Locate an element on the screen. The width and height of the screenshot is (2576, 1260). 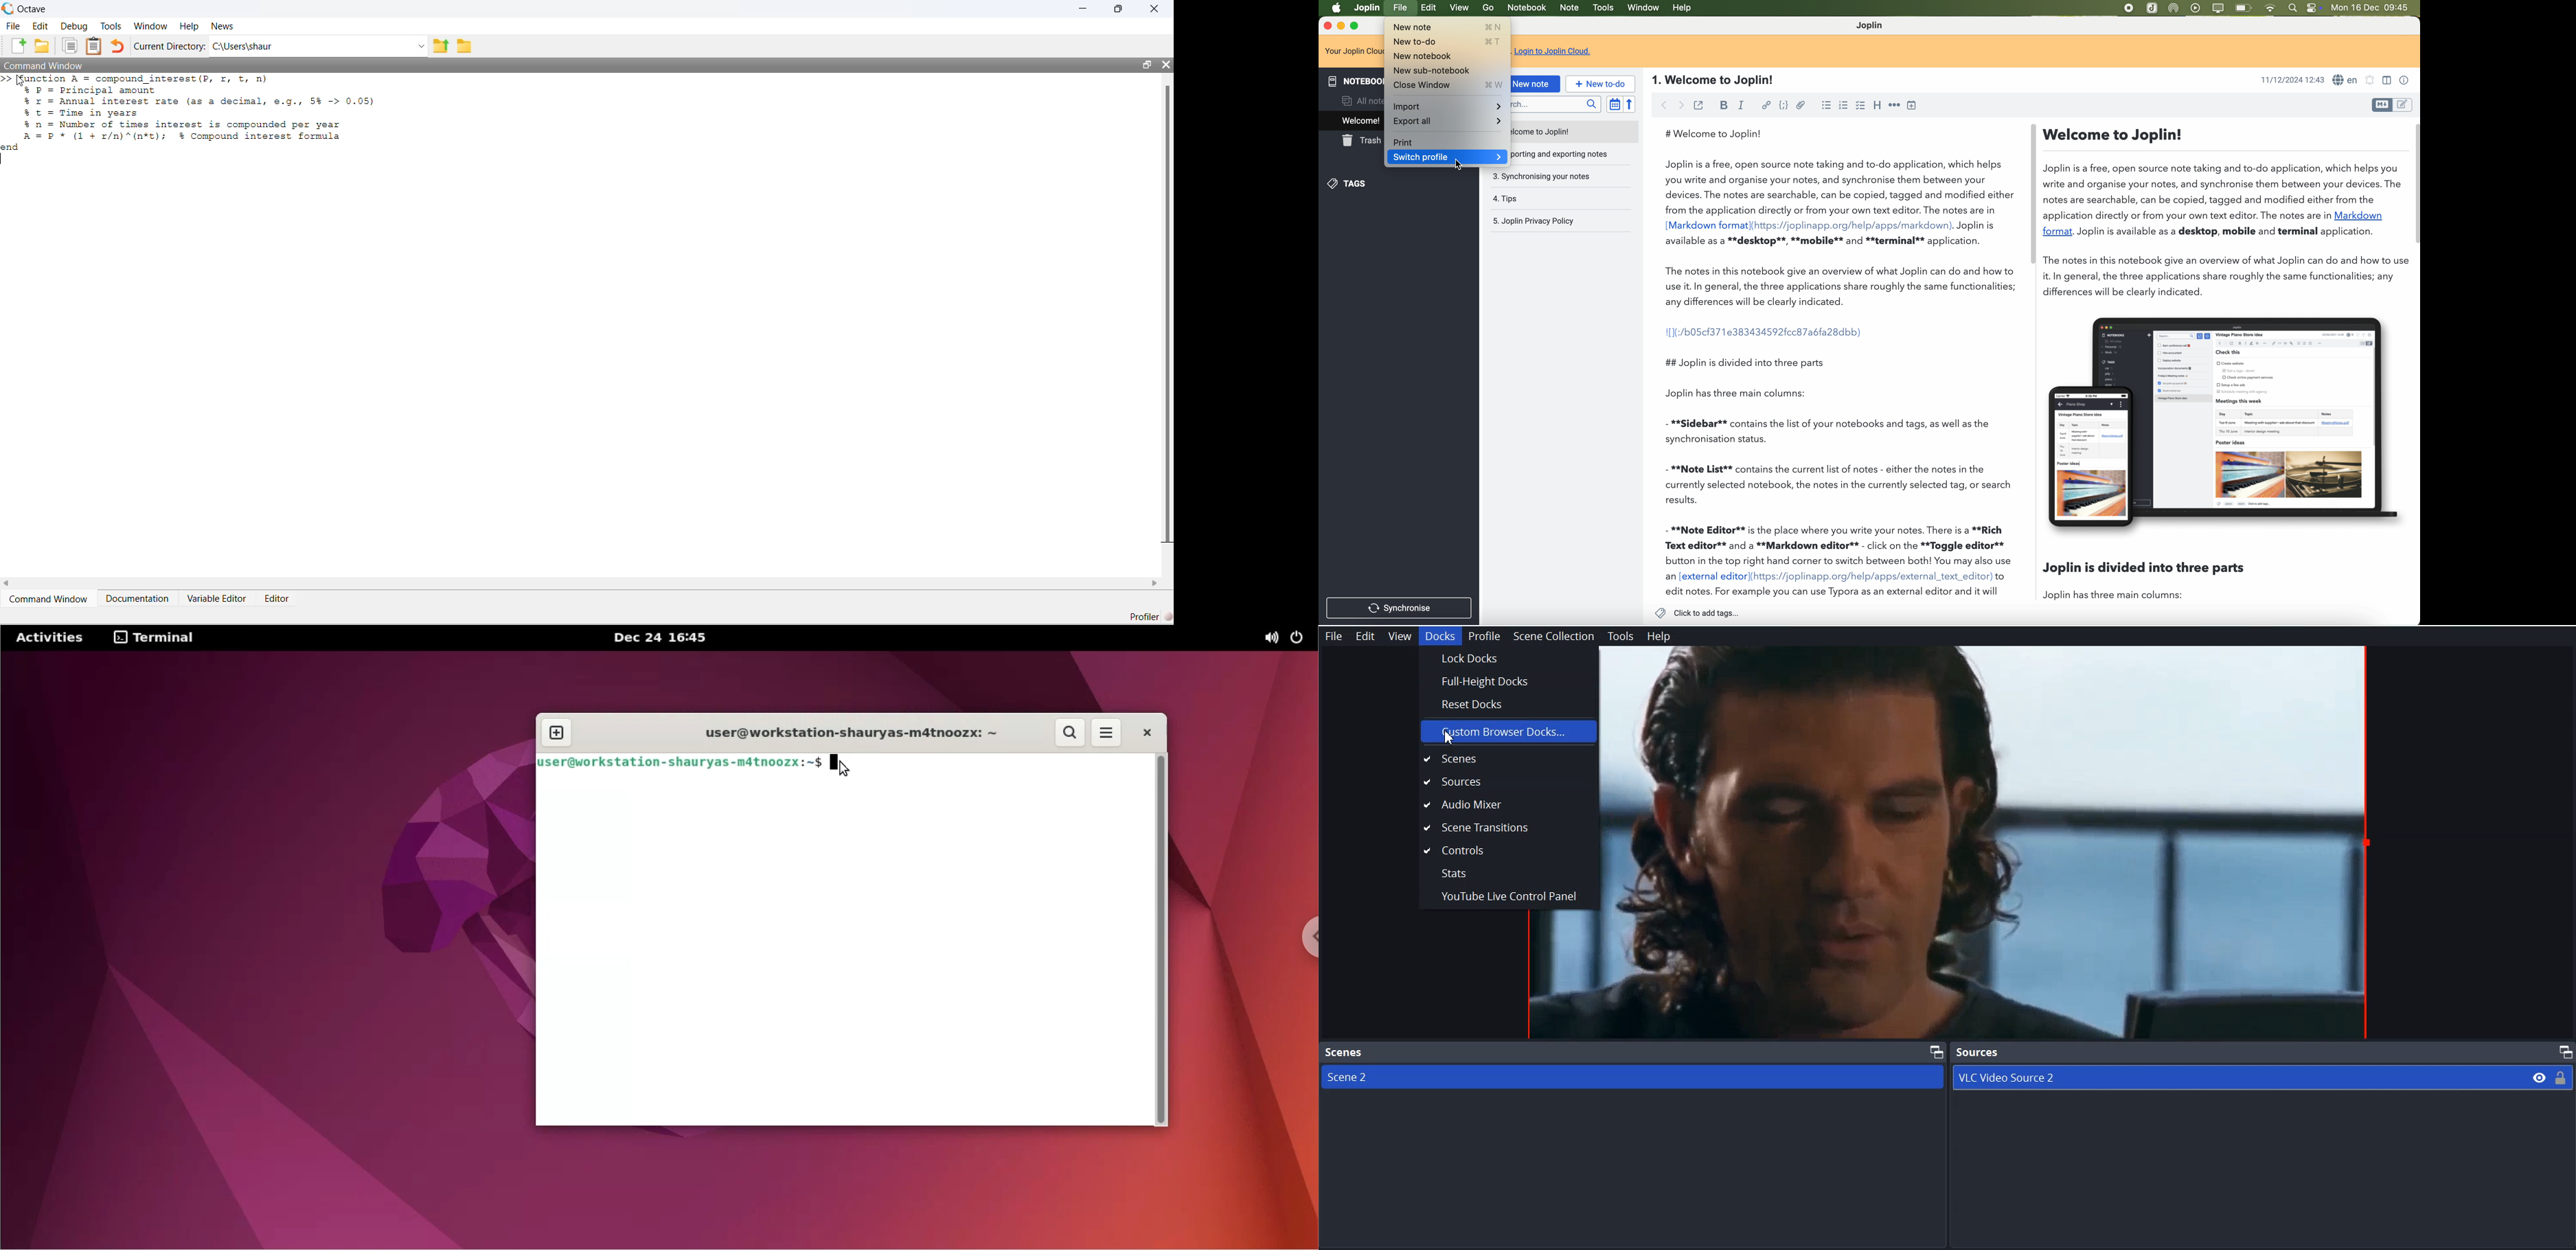
New File is located at coordinates (17, 46).